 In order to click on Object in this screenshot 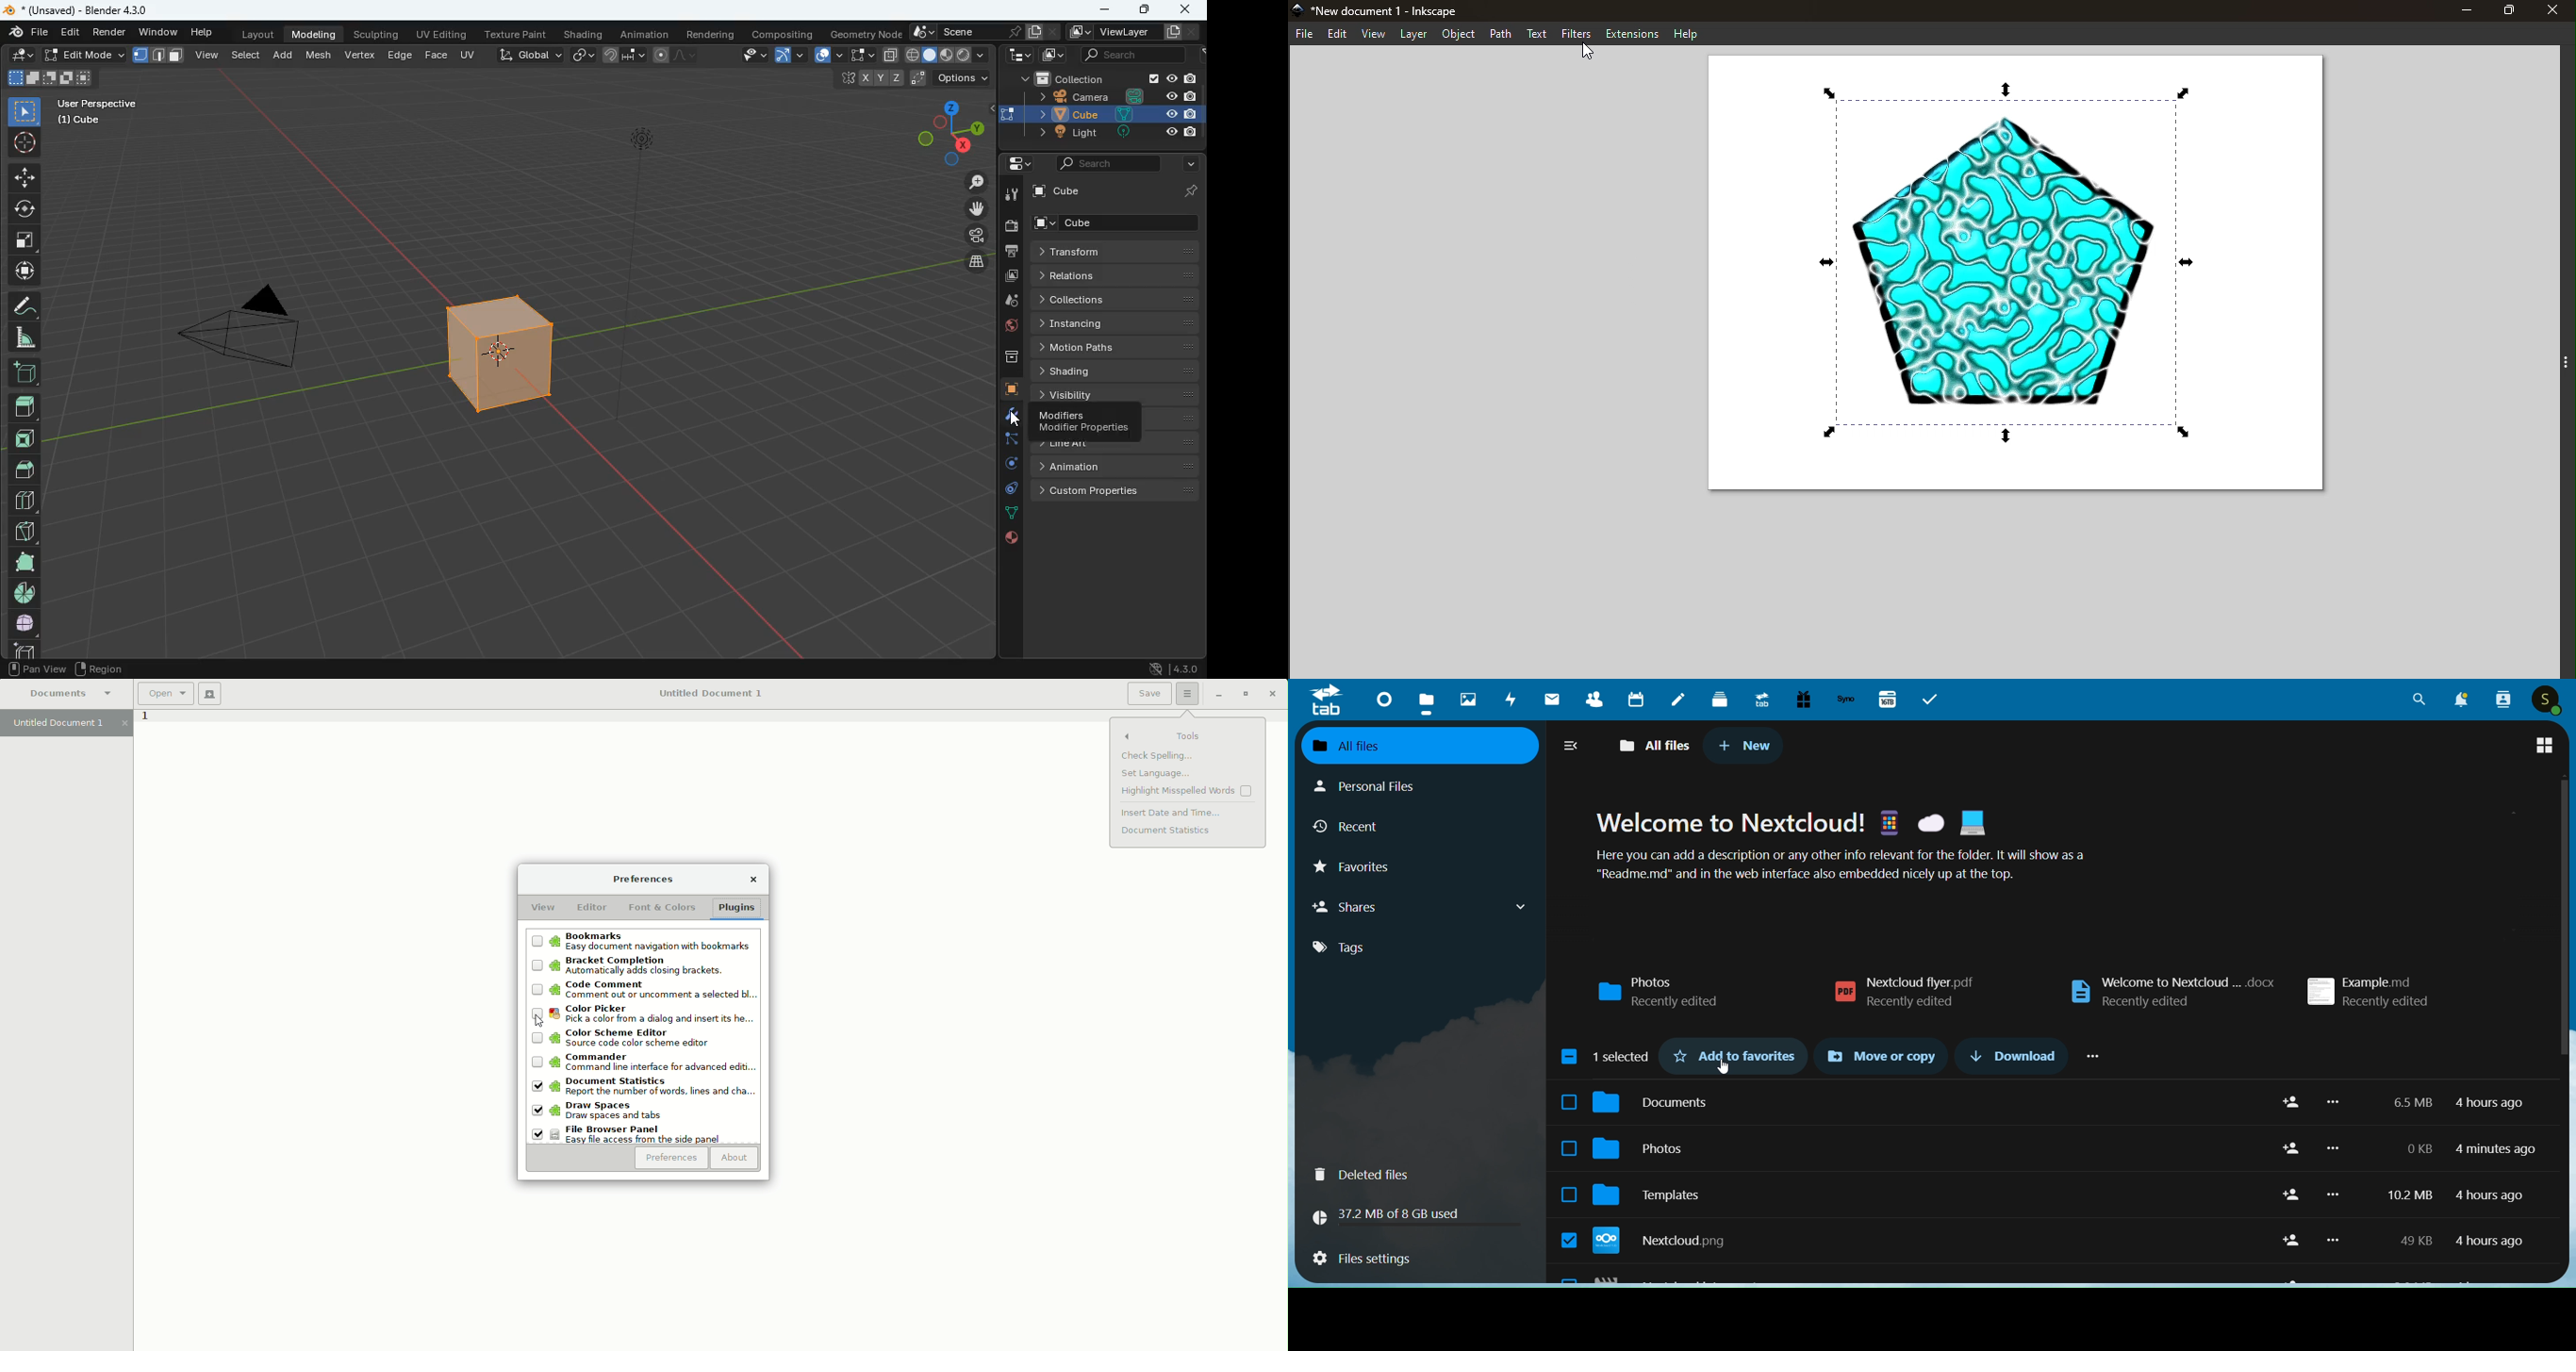, I will do `click(1457, 34)`.